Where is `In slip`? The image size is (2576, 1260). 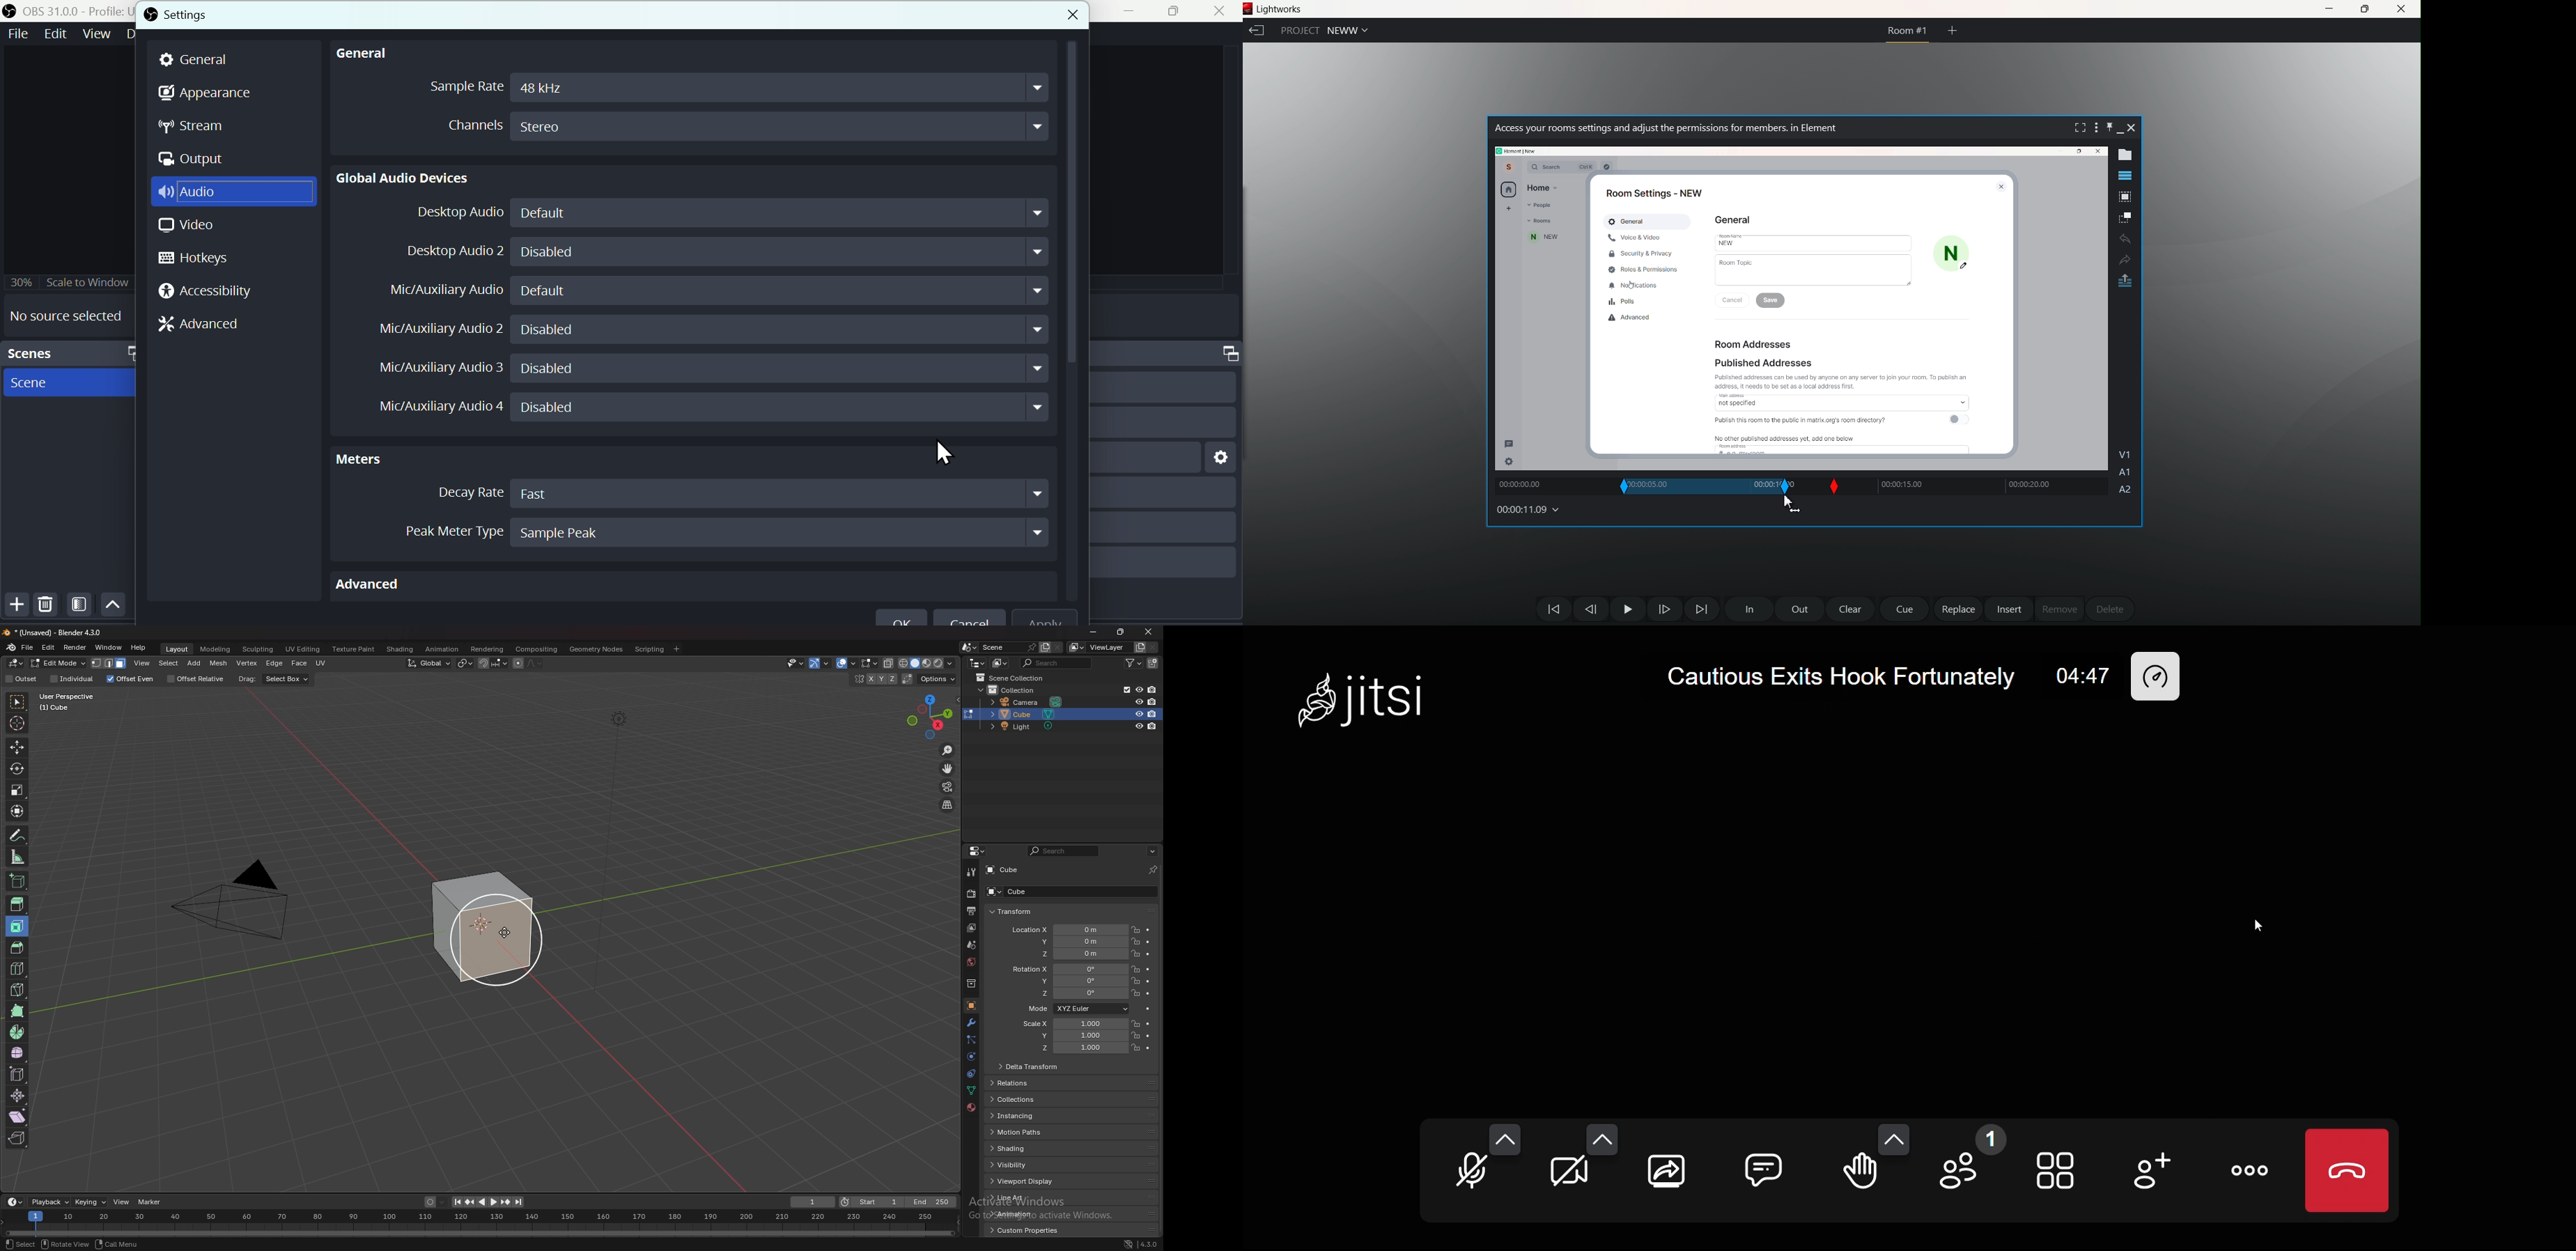
In slip is located at coordinates (1625, 486).